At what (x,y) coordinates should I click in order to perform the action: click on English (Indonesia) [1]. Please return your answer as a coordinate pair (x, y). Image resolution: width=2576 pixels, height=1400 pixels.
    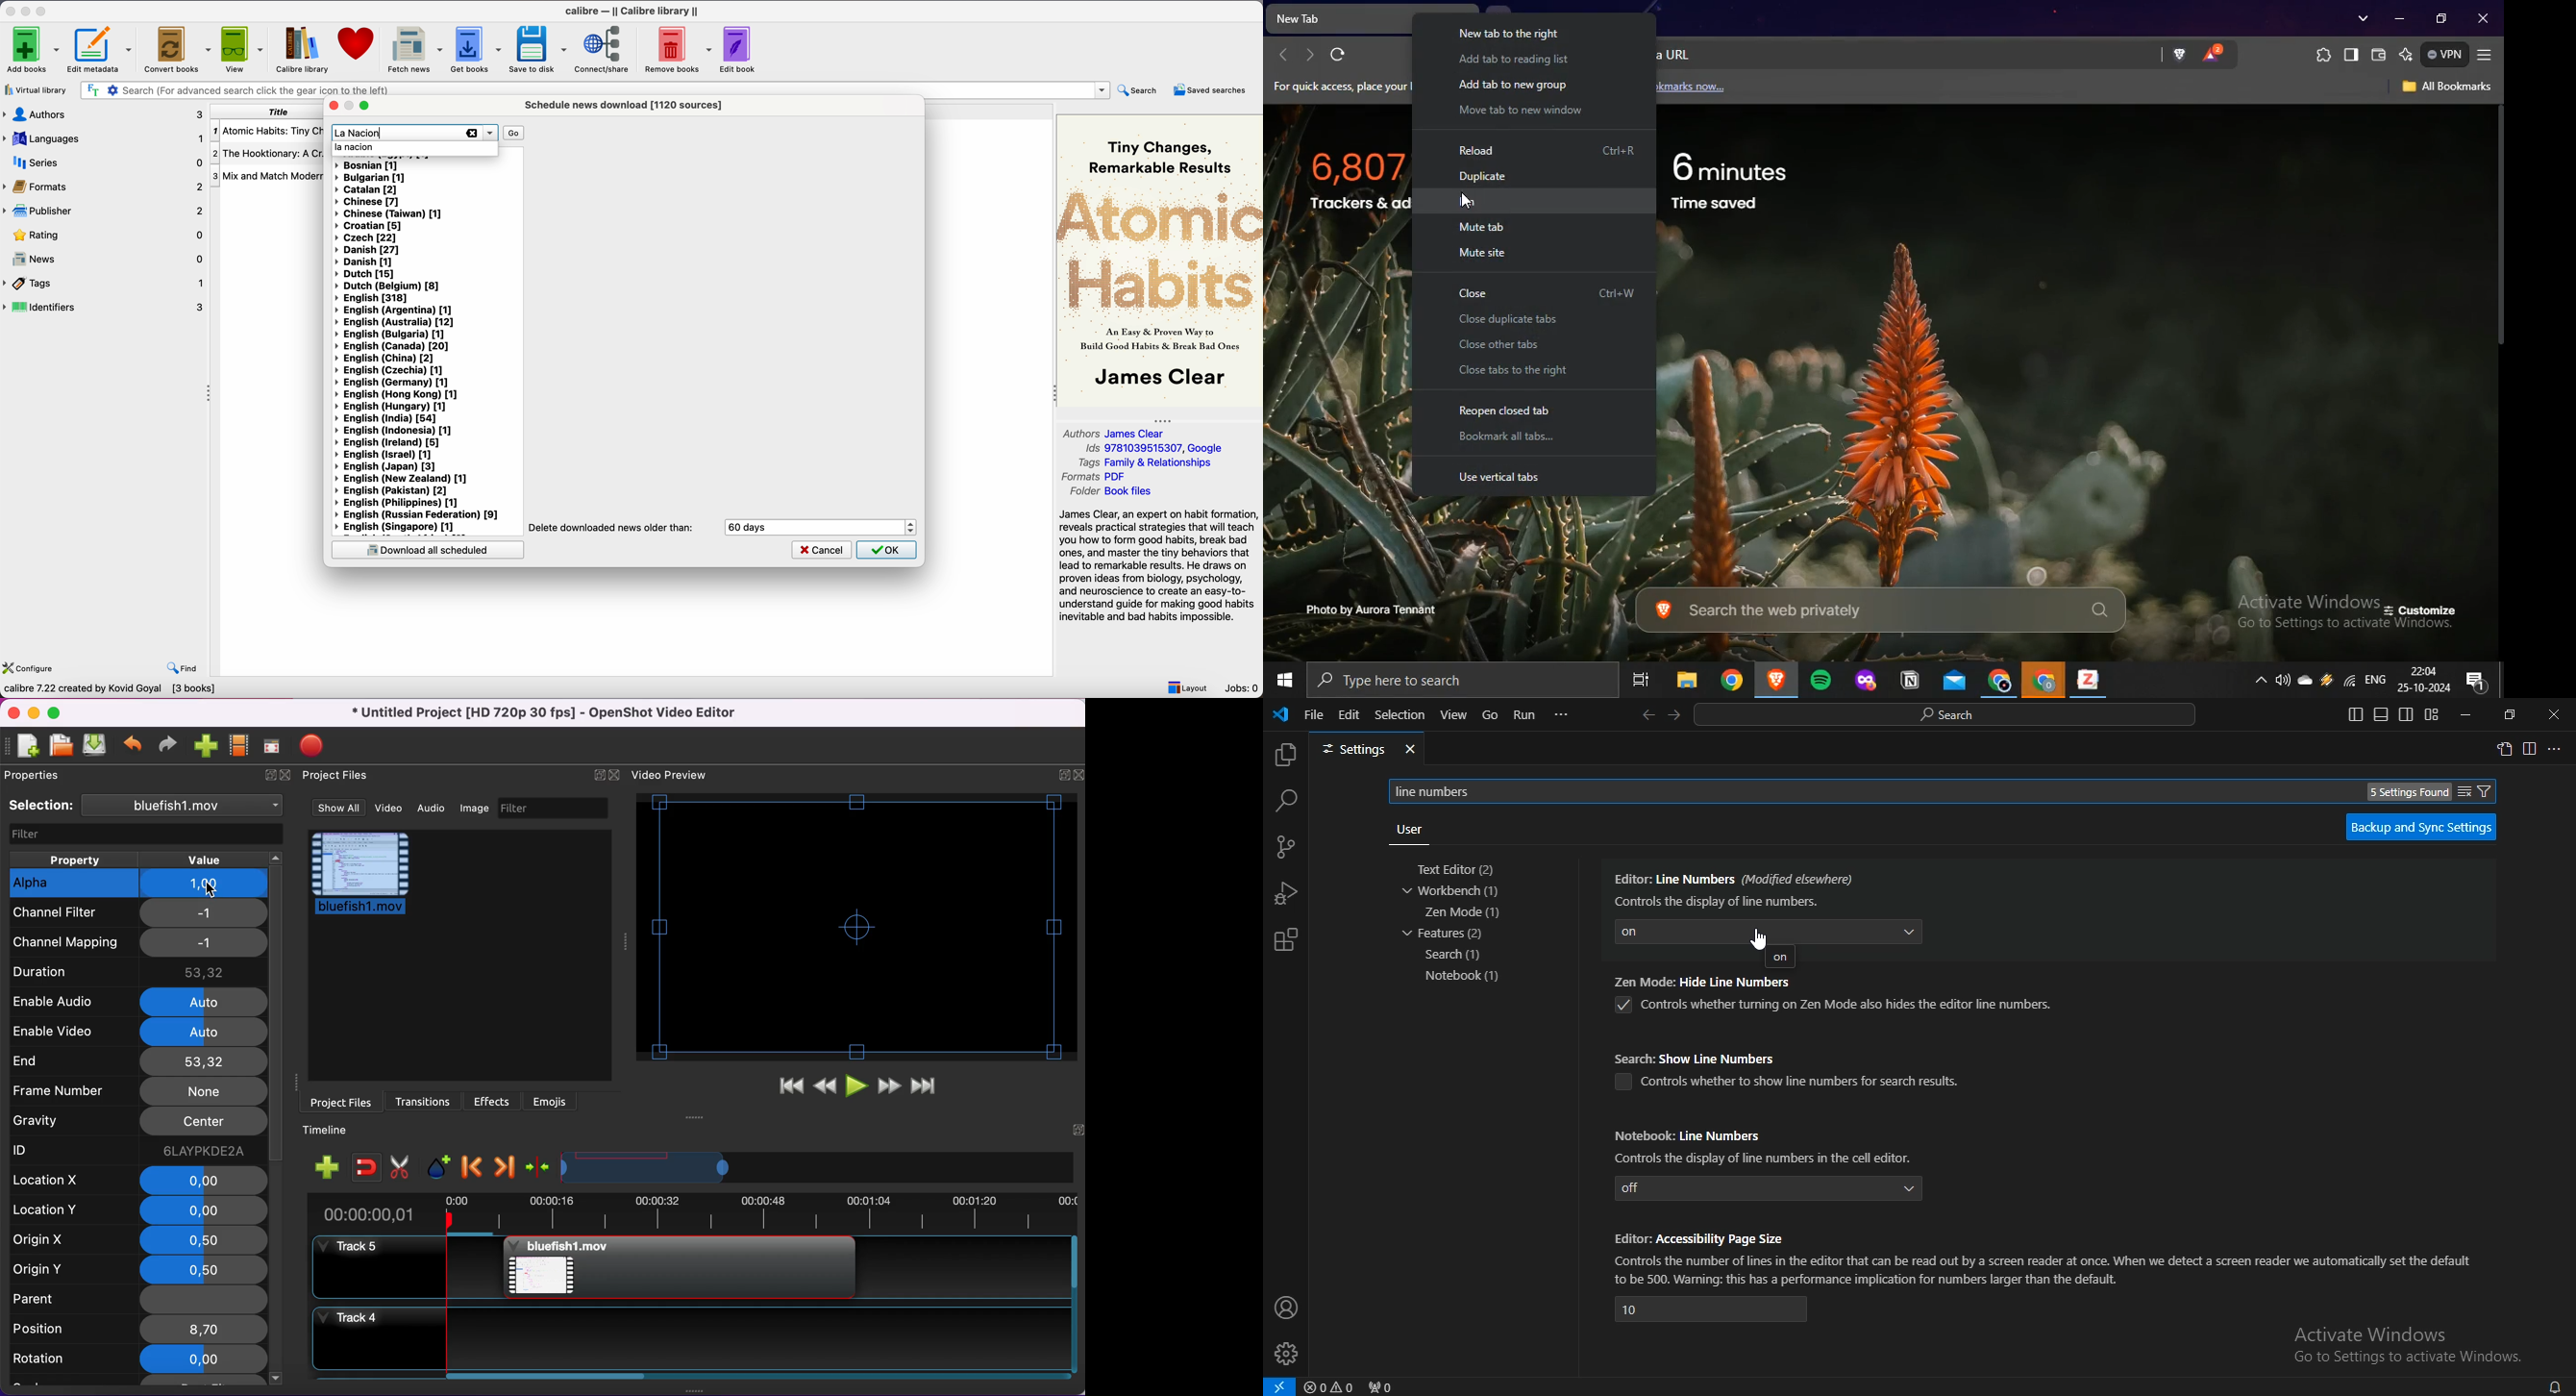
    Looking at the image, I should click on (396, 431).